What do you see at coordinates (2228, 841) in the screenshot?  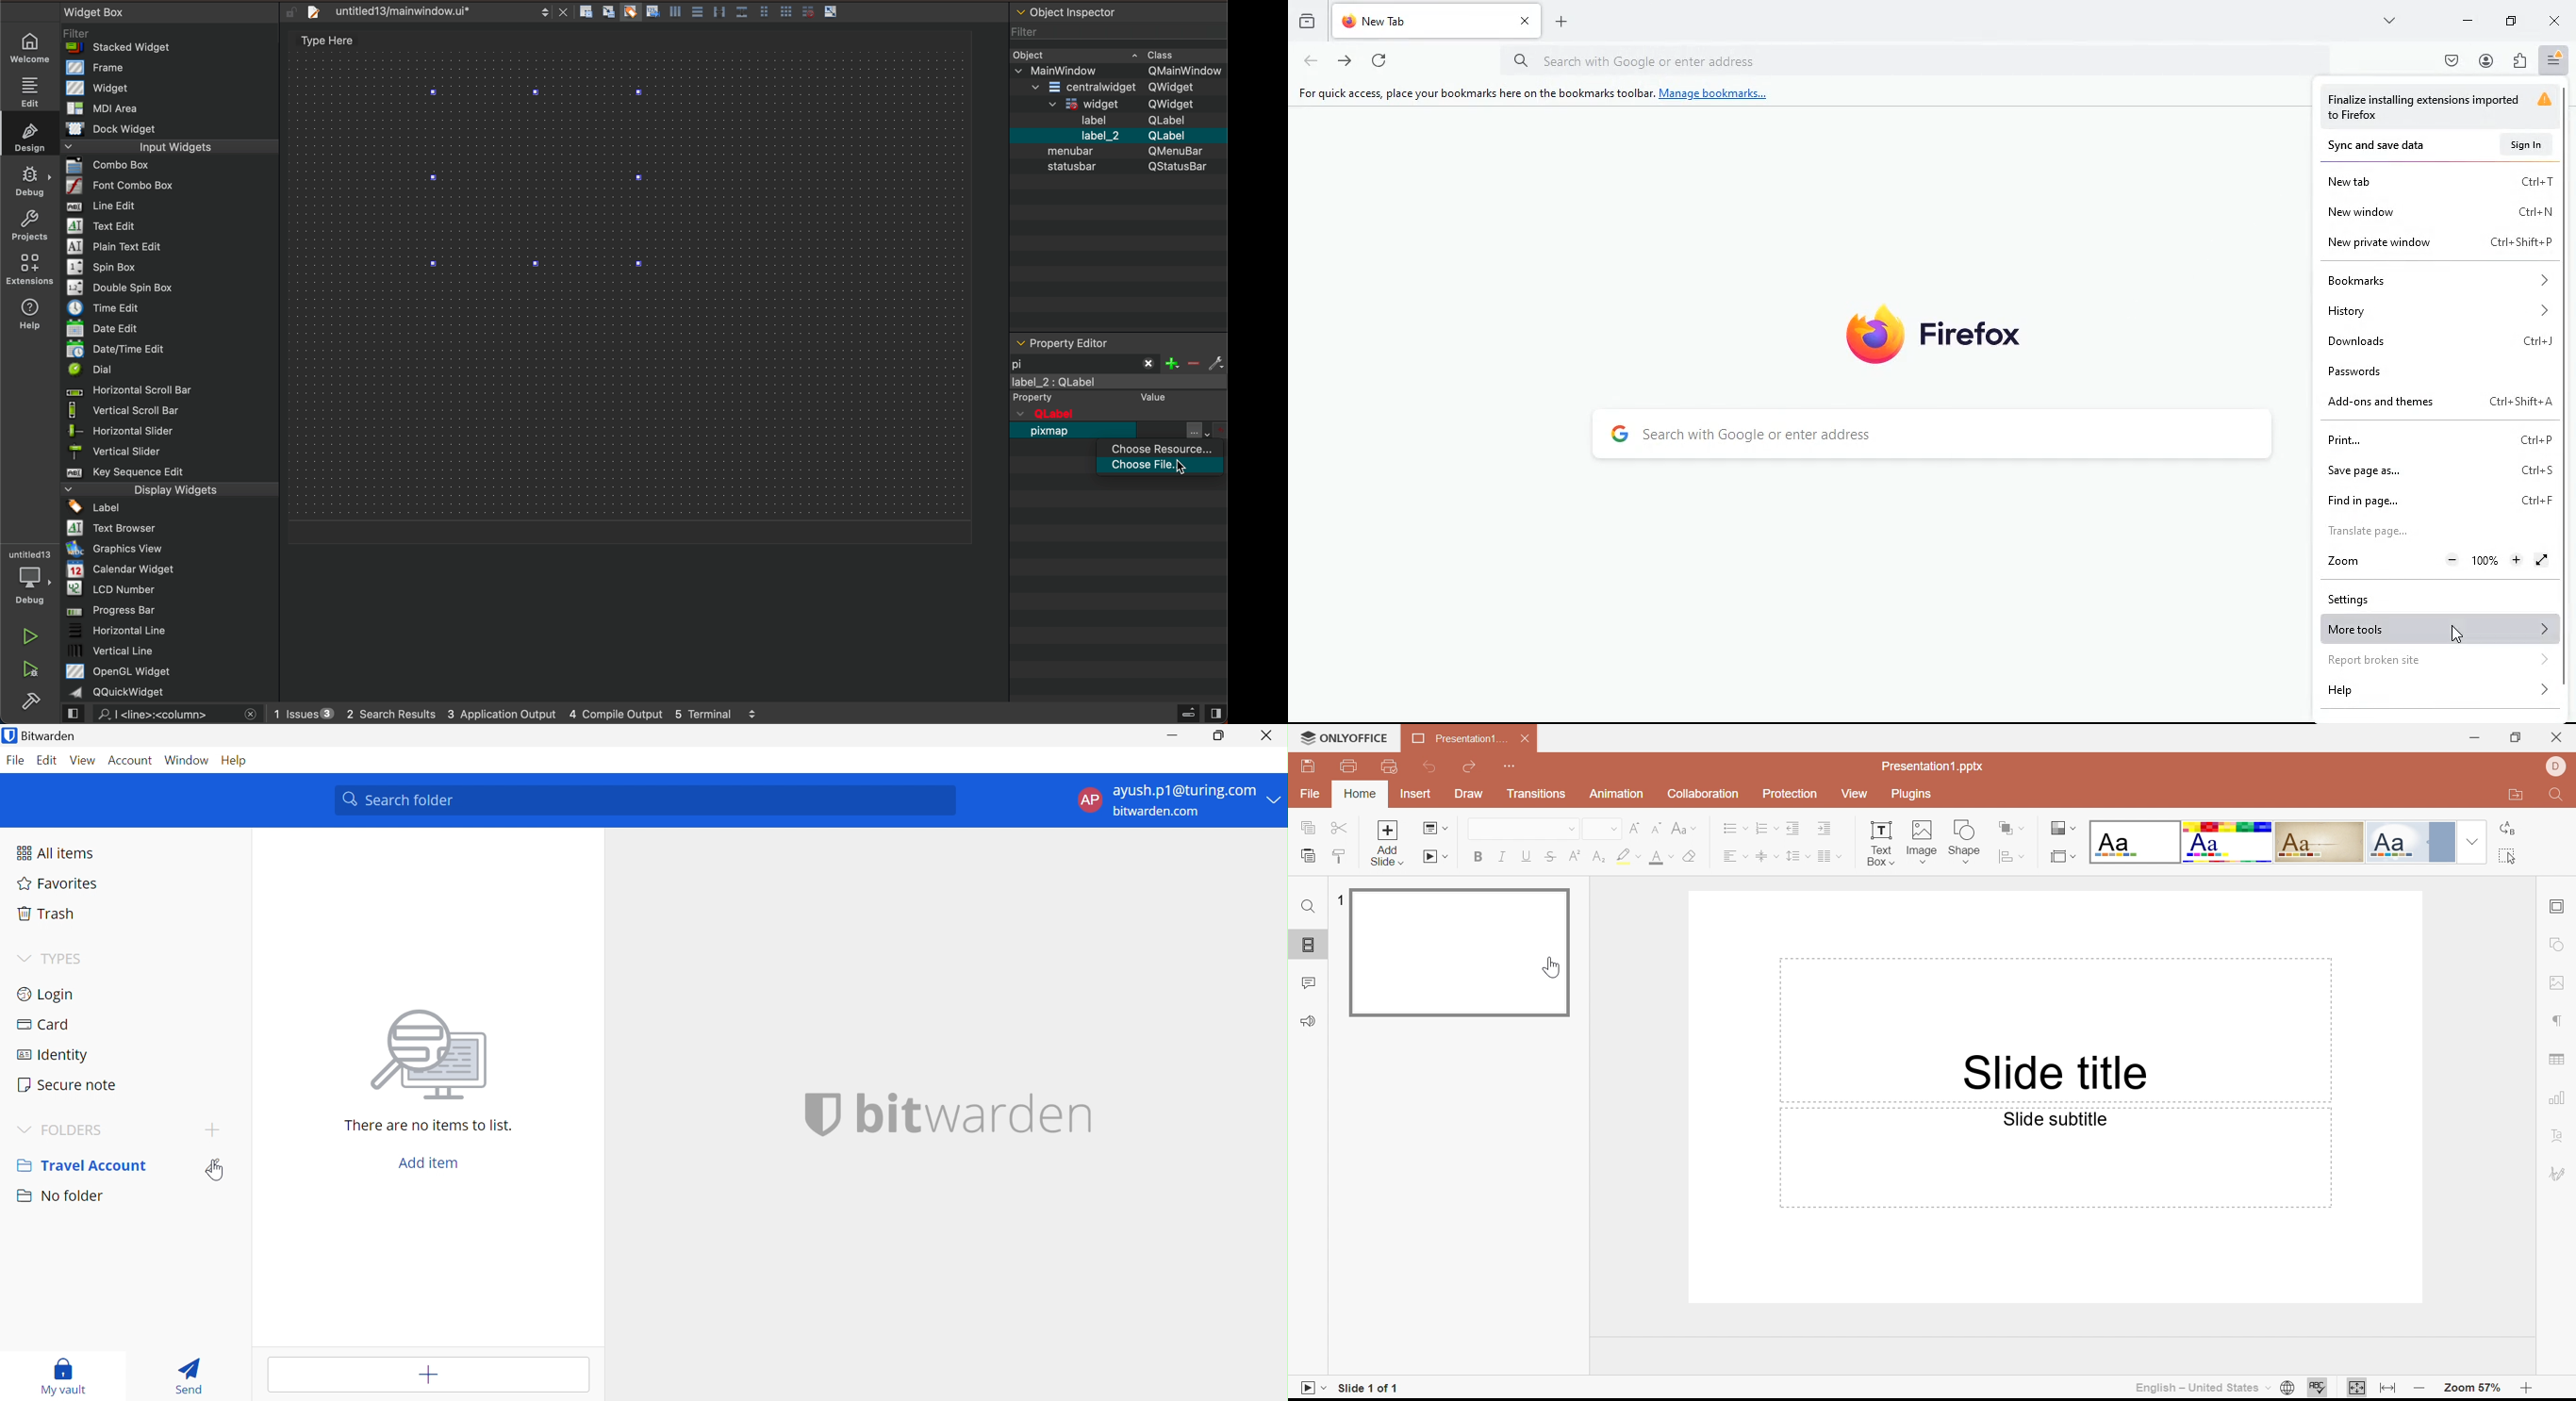 I see `Basic` at bounding box center [2228, 841].